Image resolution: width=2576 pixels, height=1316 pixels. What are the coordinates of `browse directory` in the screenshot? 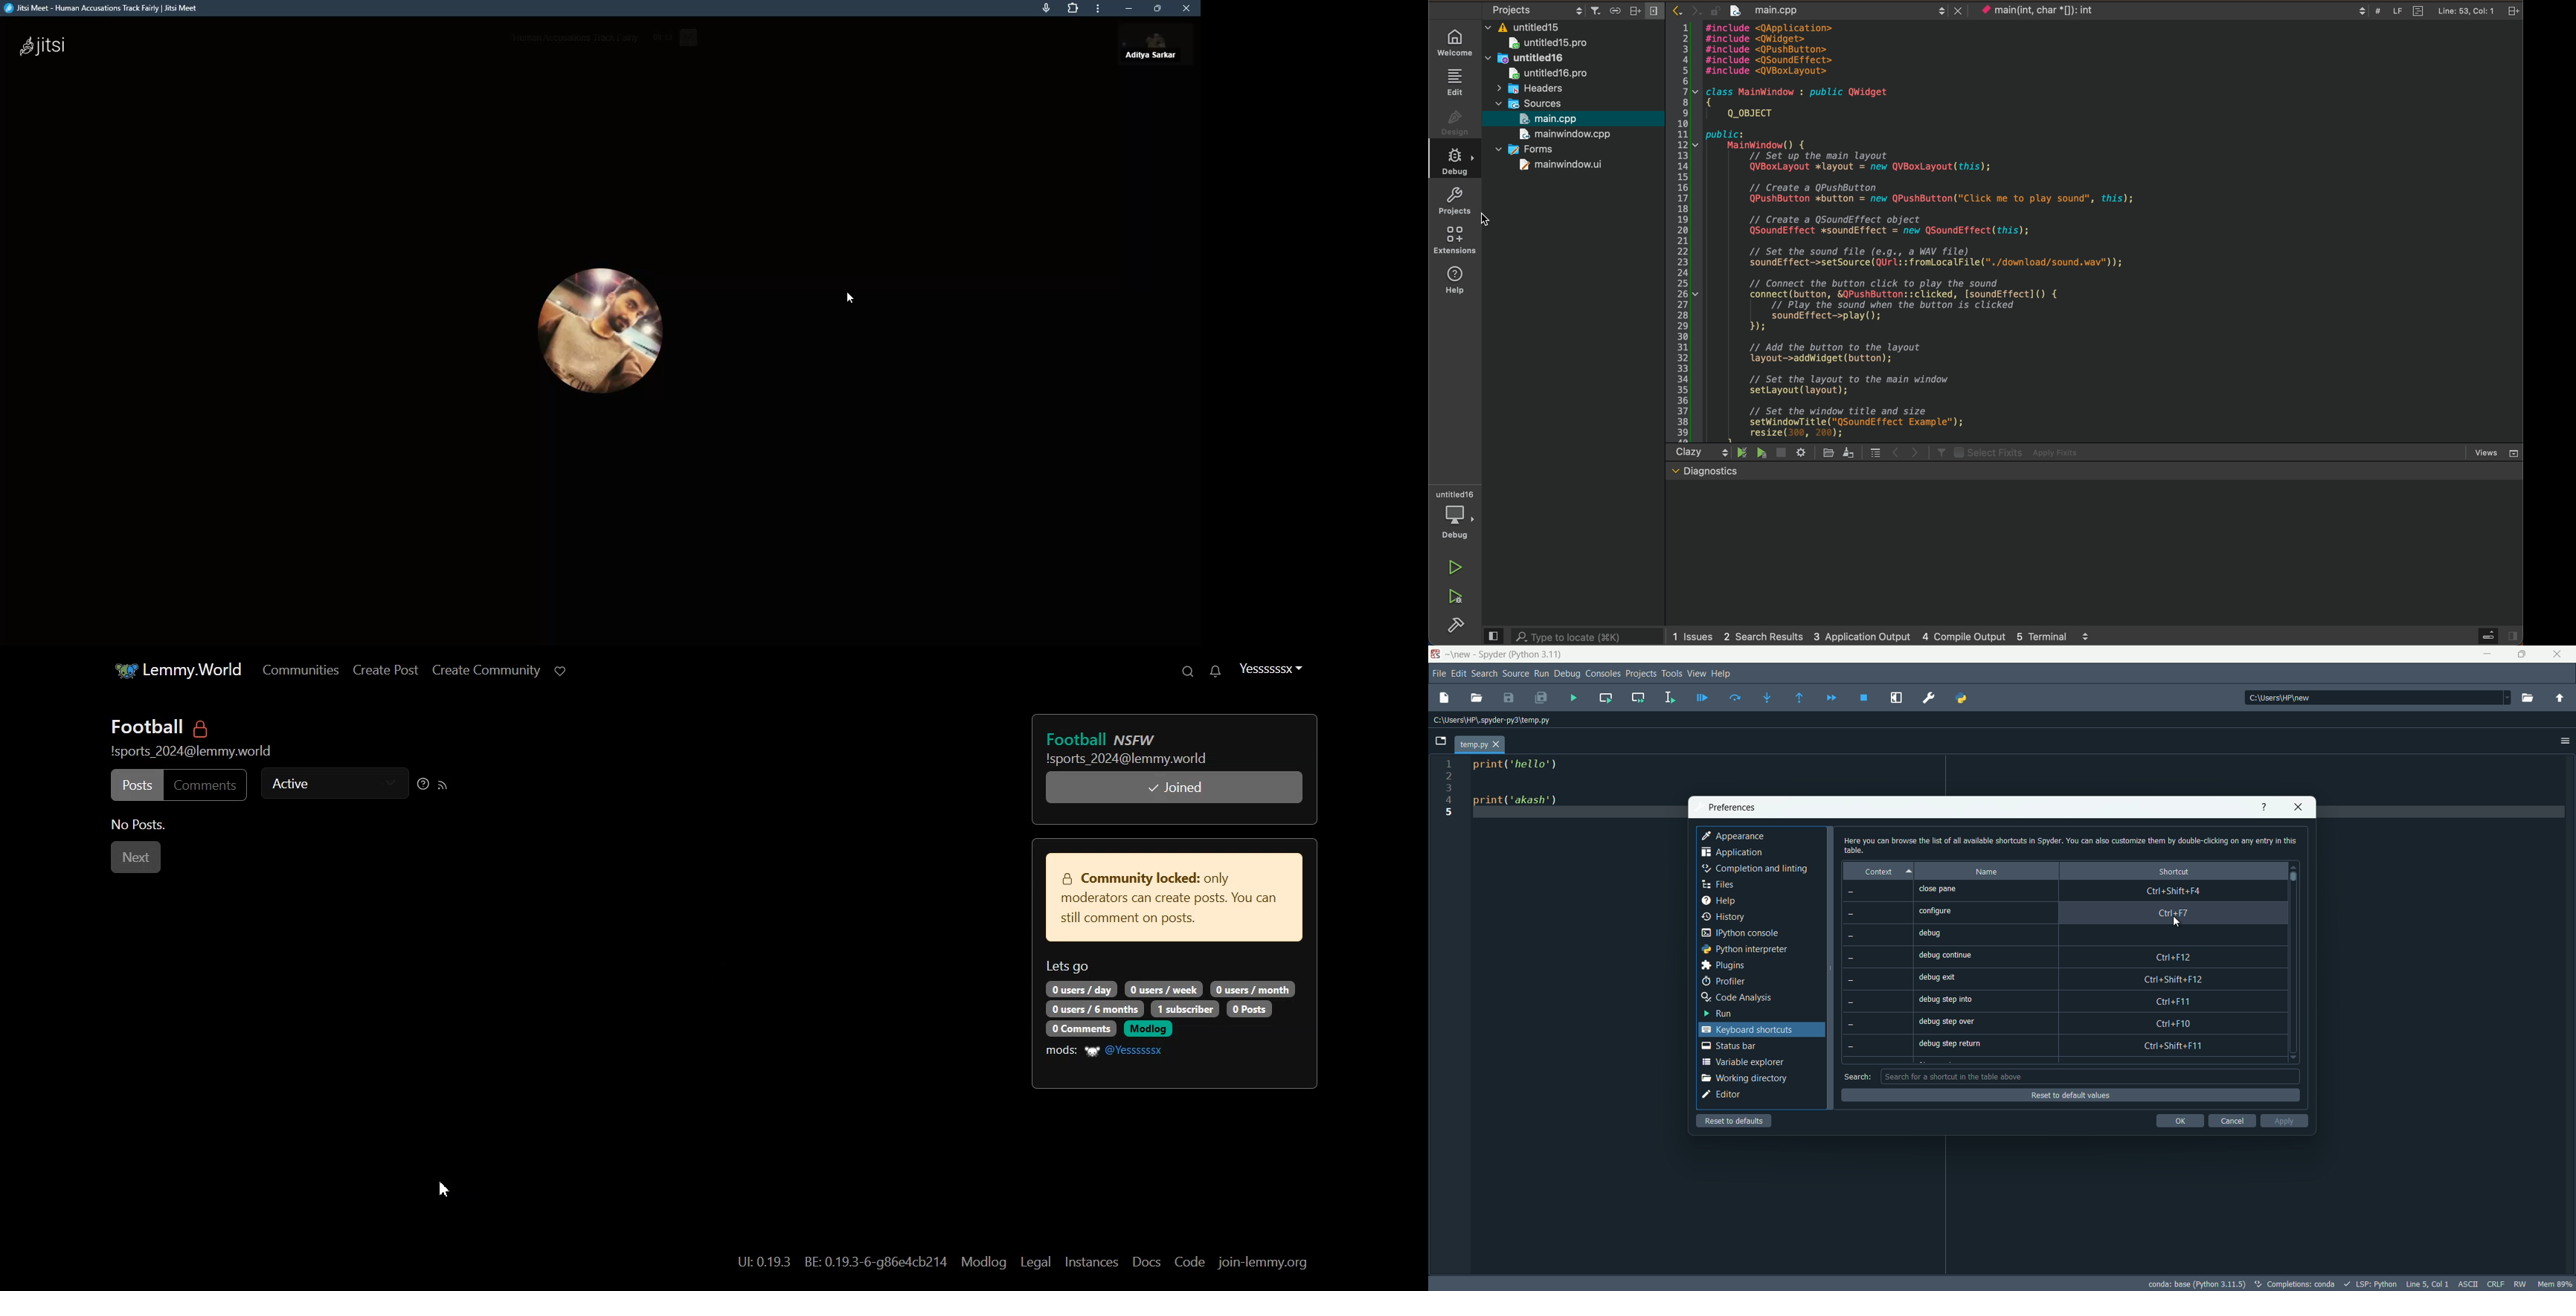 It's located at (2527, 699).